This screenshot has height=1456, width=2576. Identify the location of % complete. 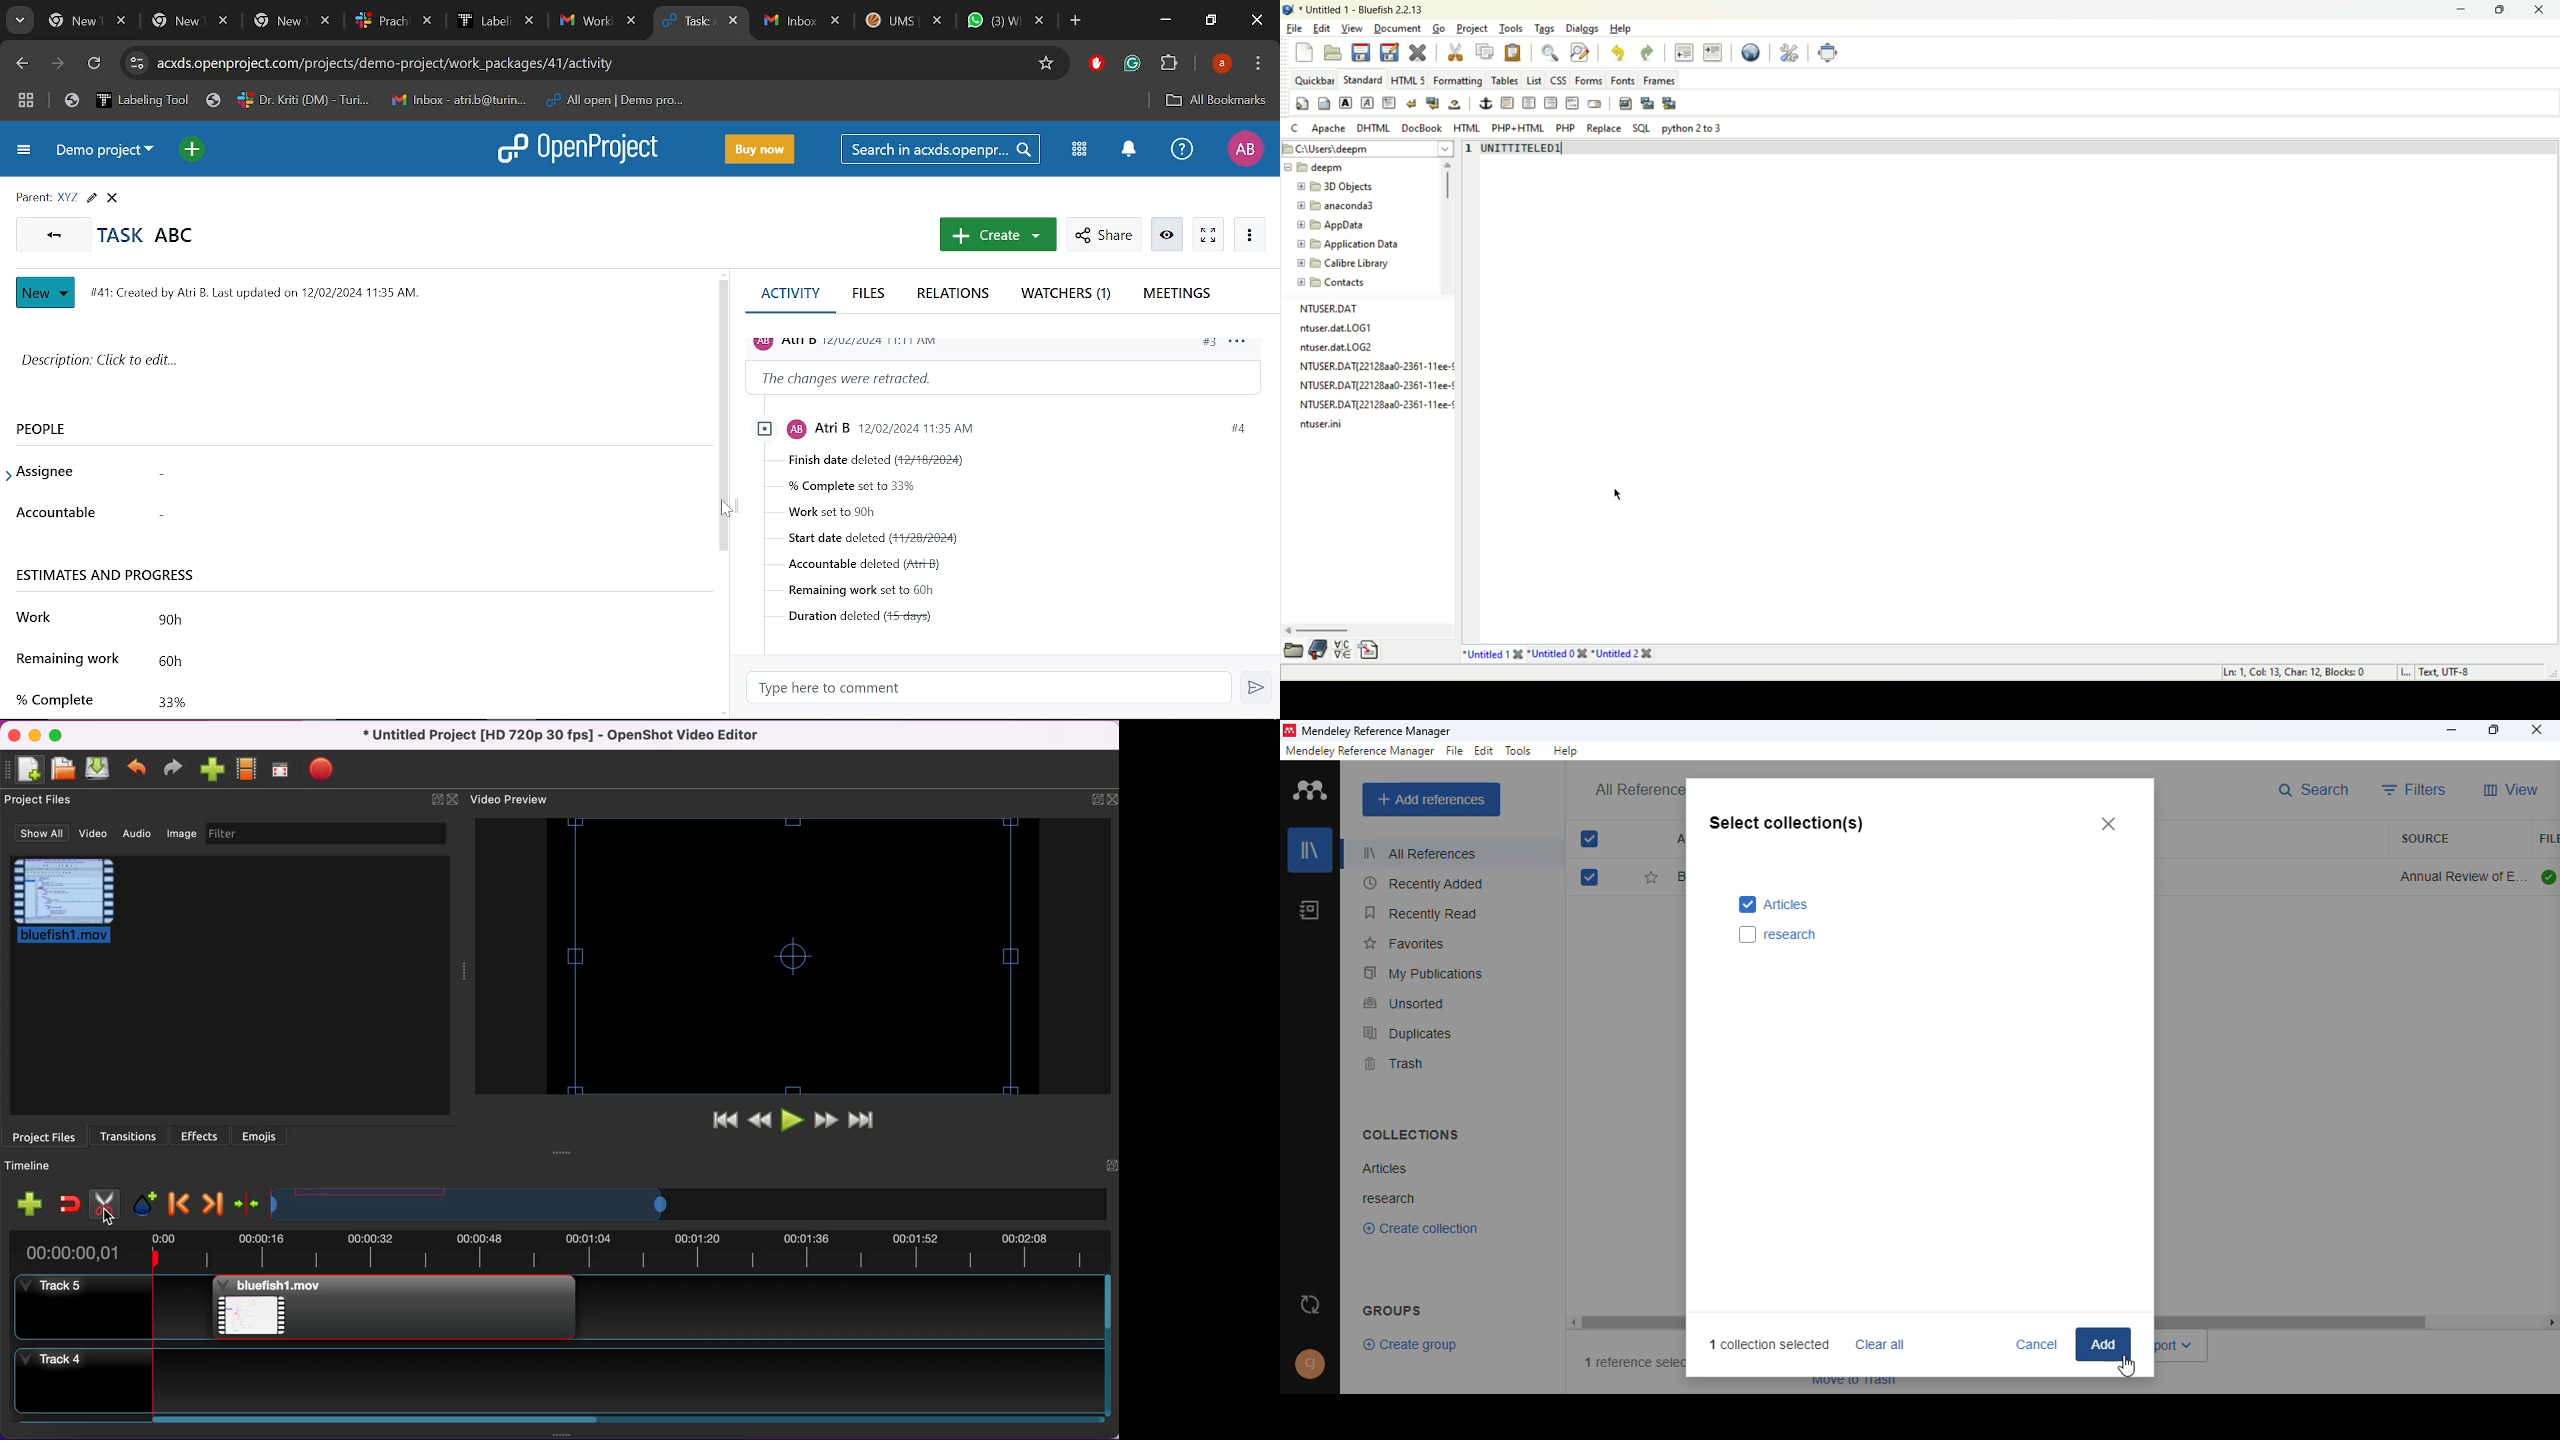
(56, 699).